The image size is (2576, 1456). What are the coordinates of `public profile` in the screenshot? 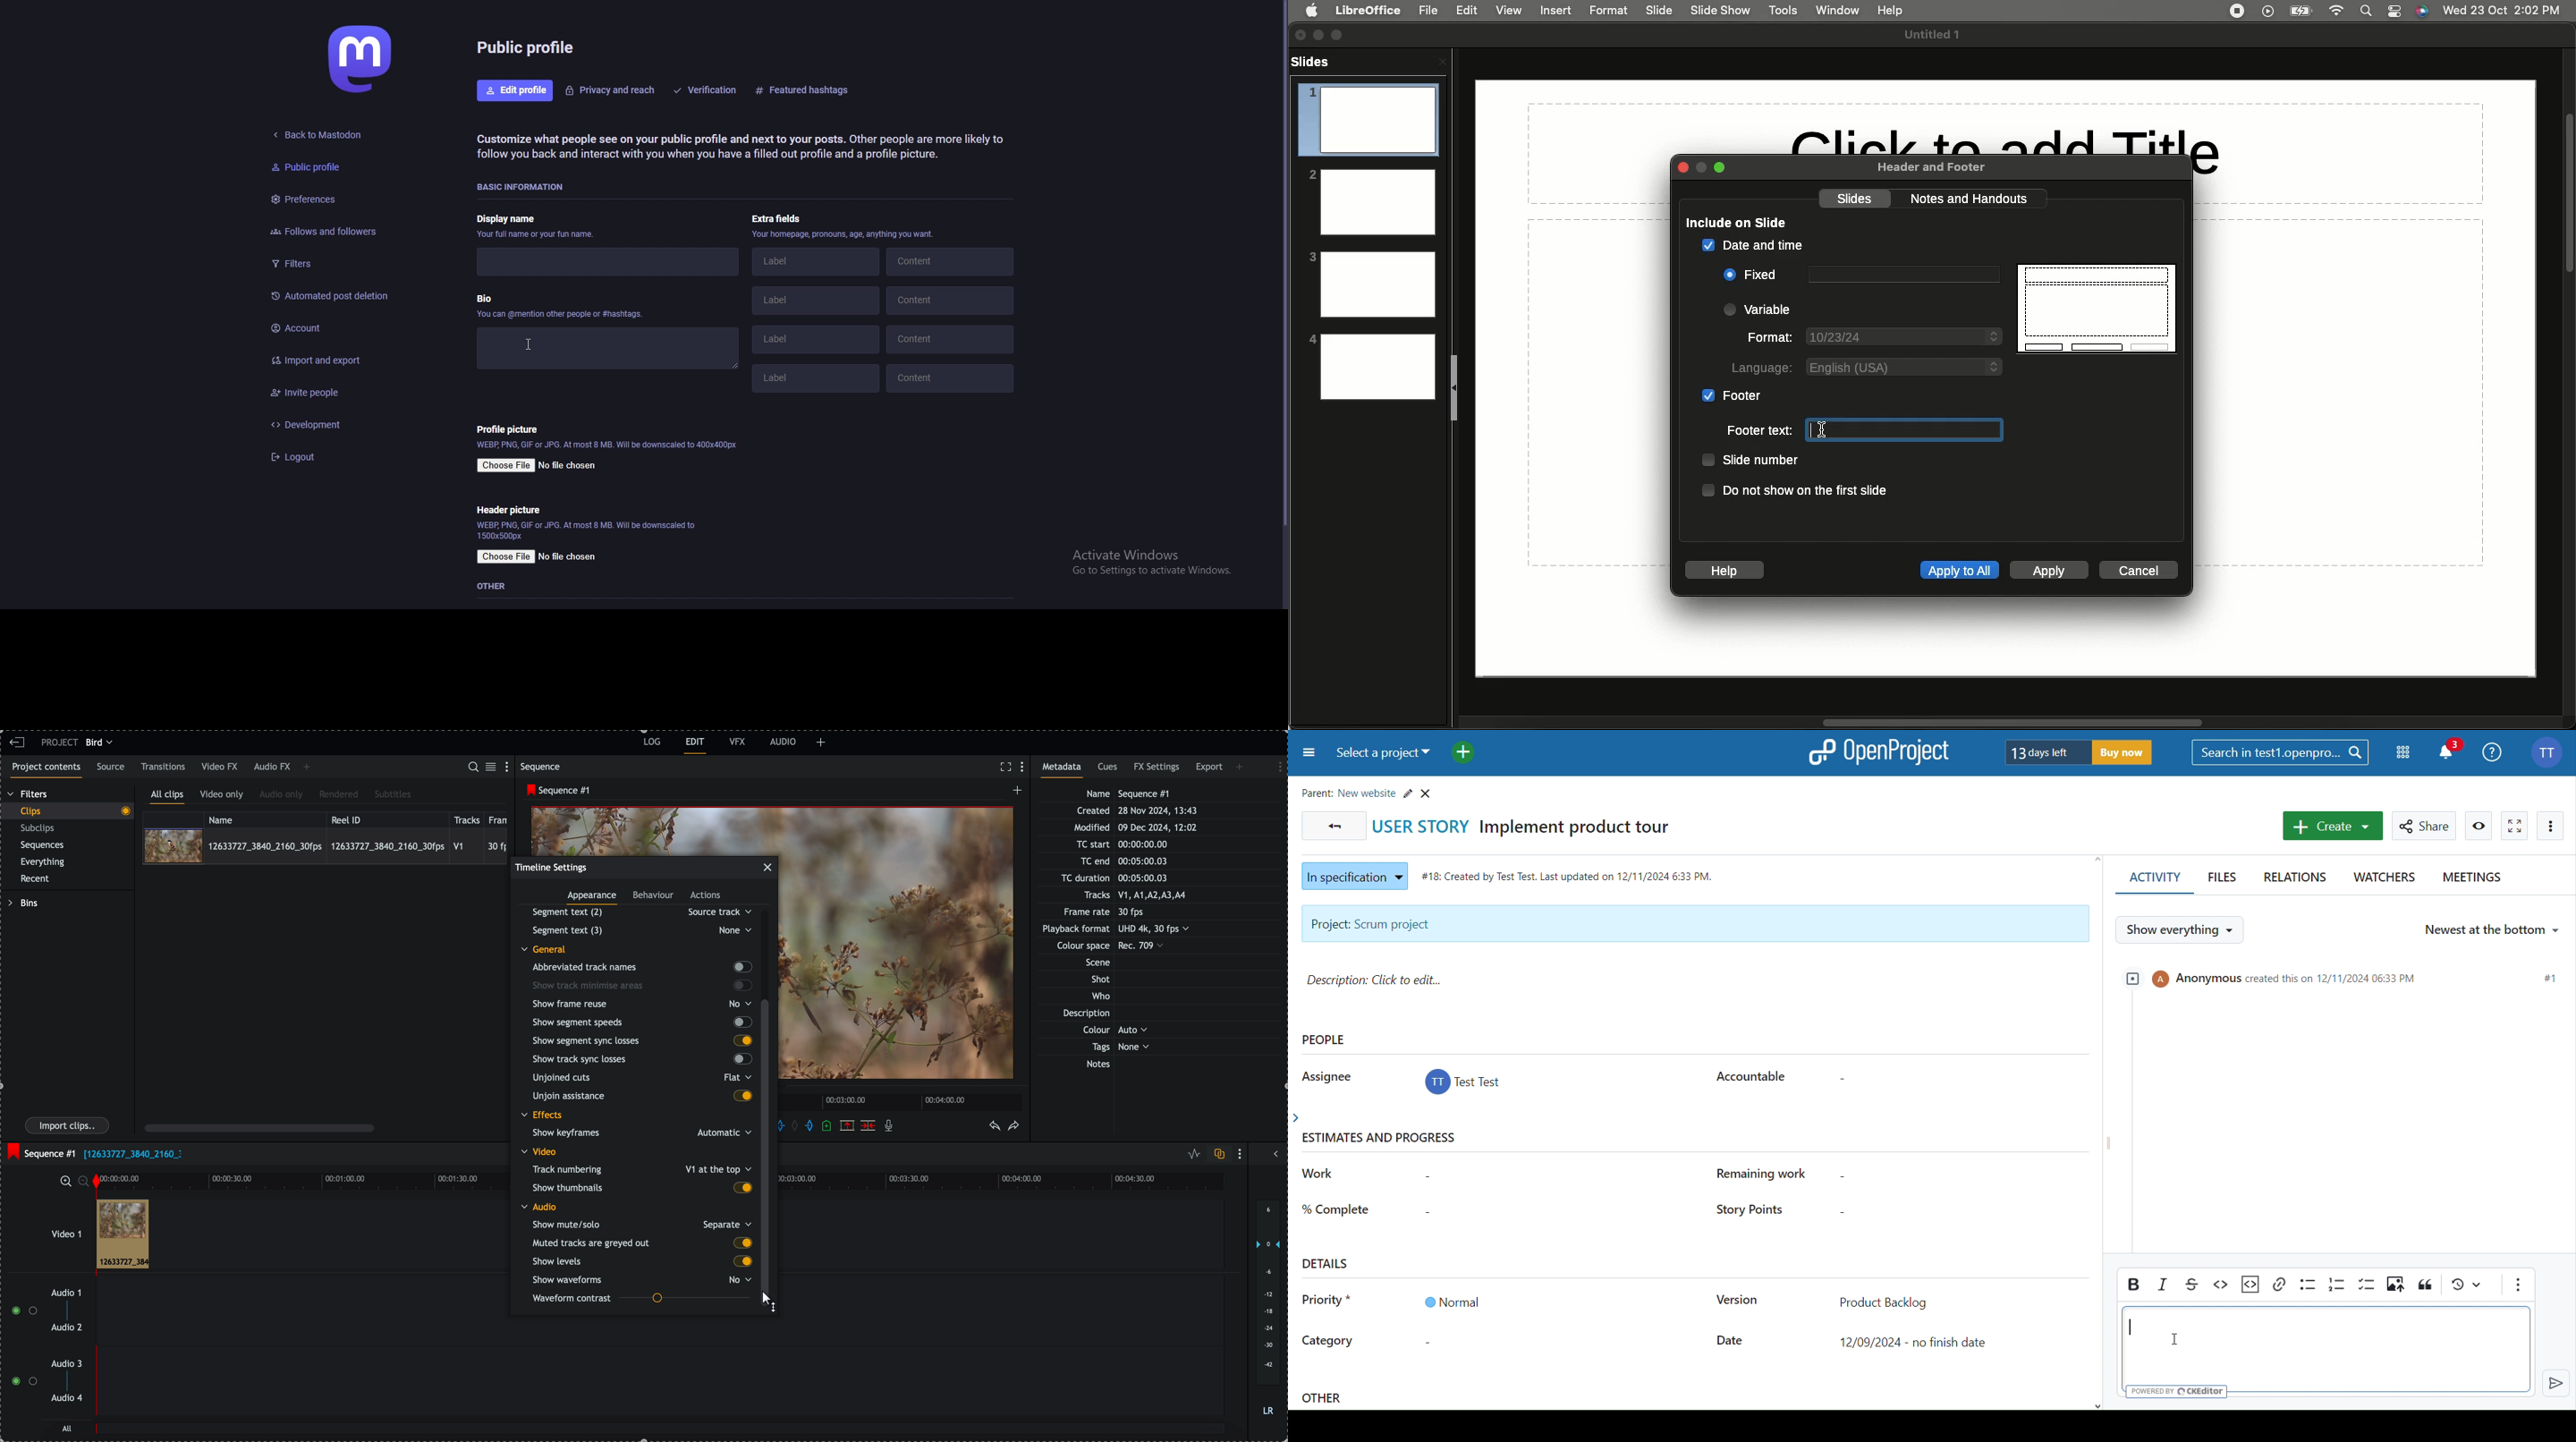 It's located at (323, 168).